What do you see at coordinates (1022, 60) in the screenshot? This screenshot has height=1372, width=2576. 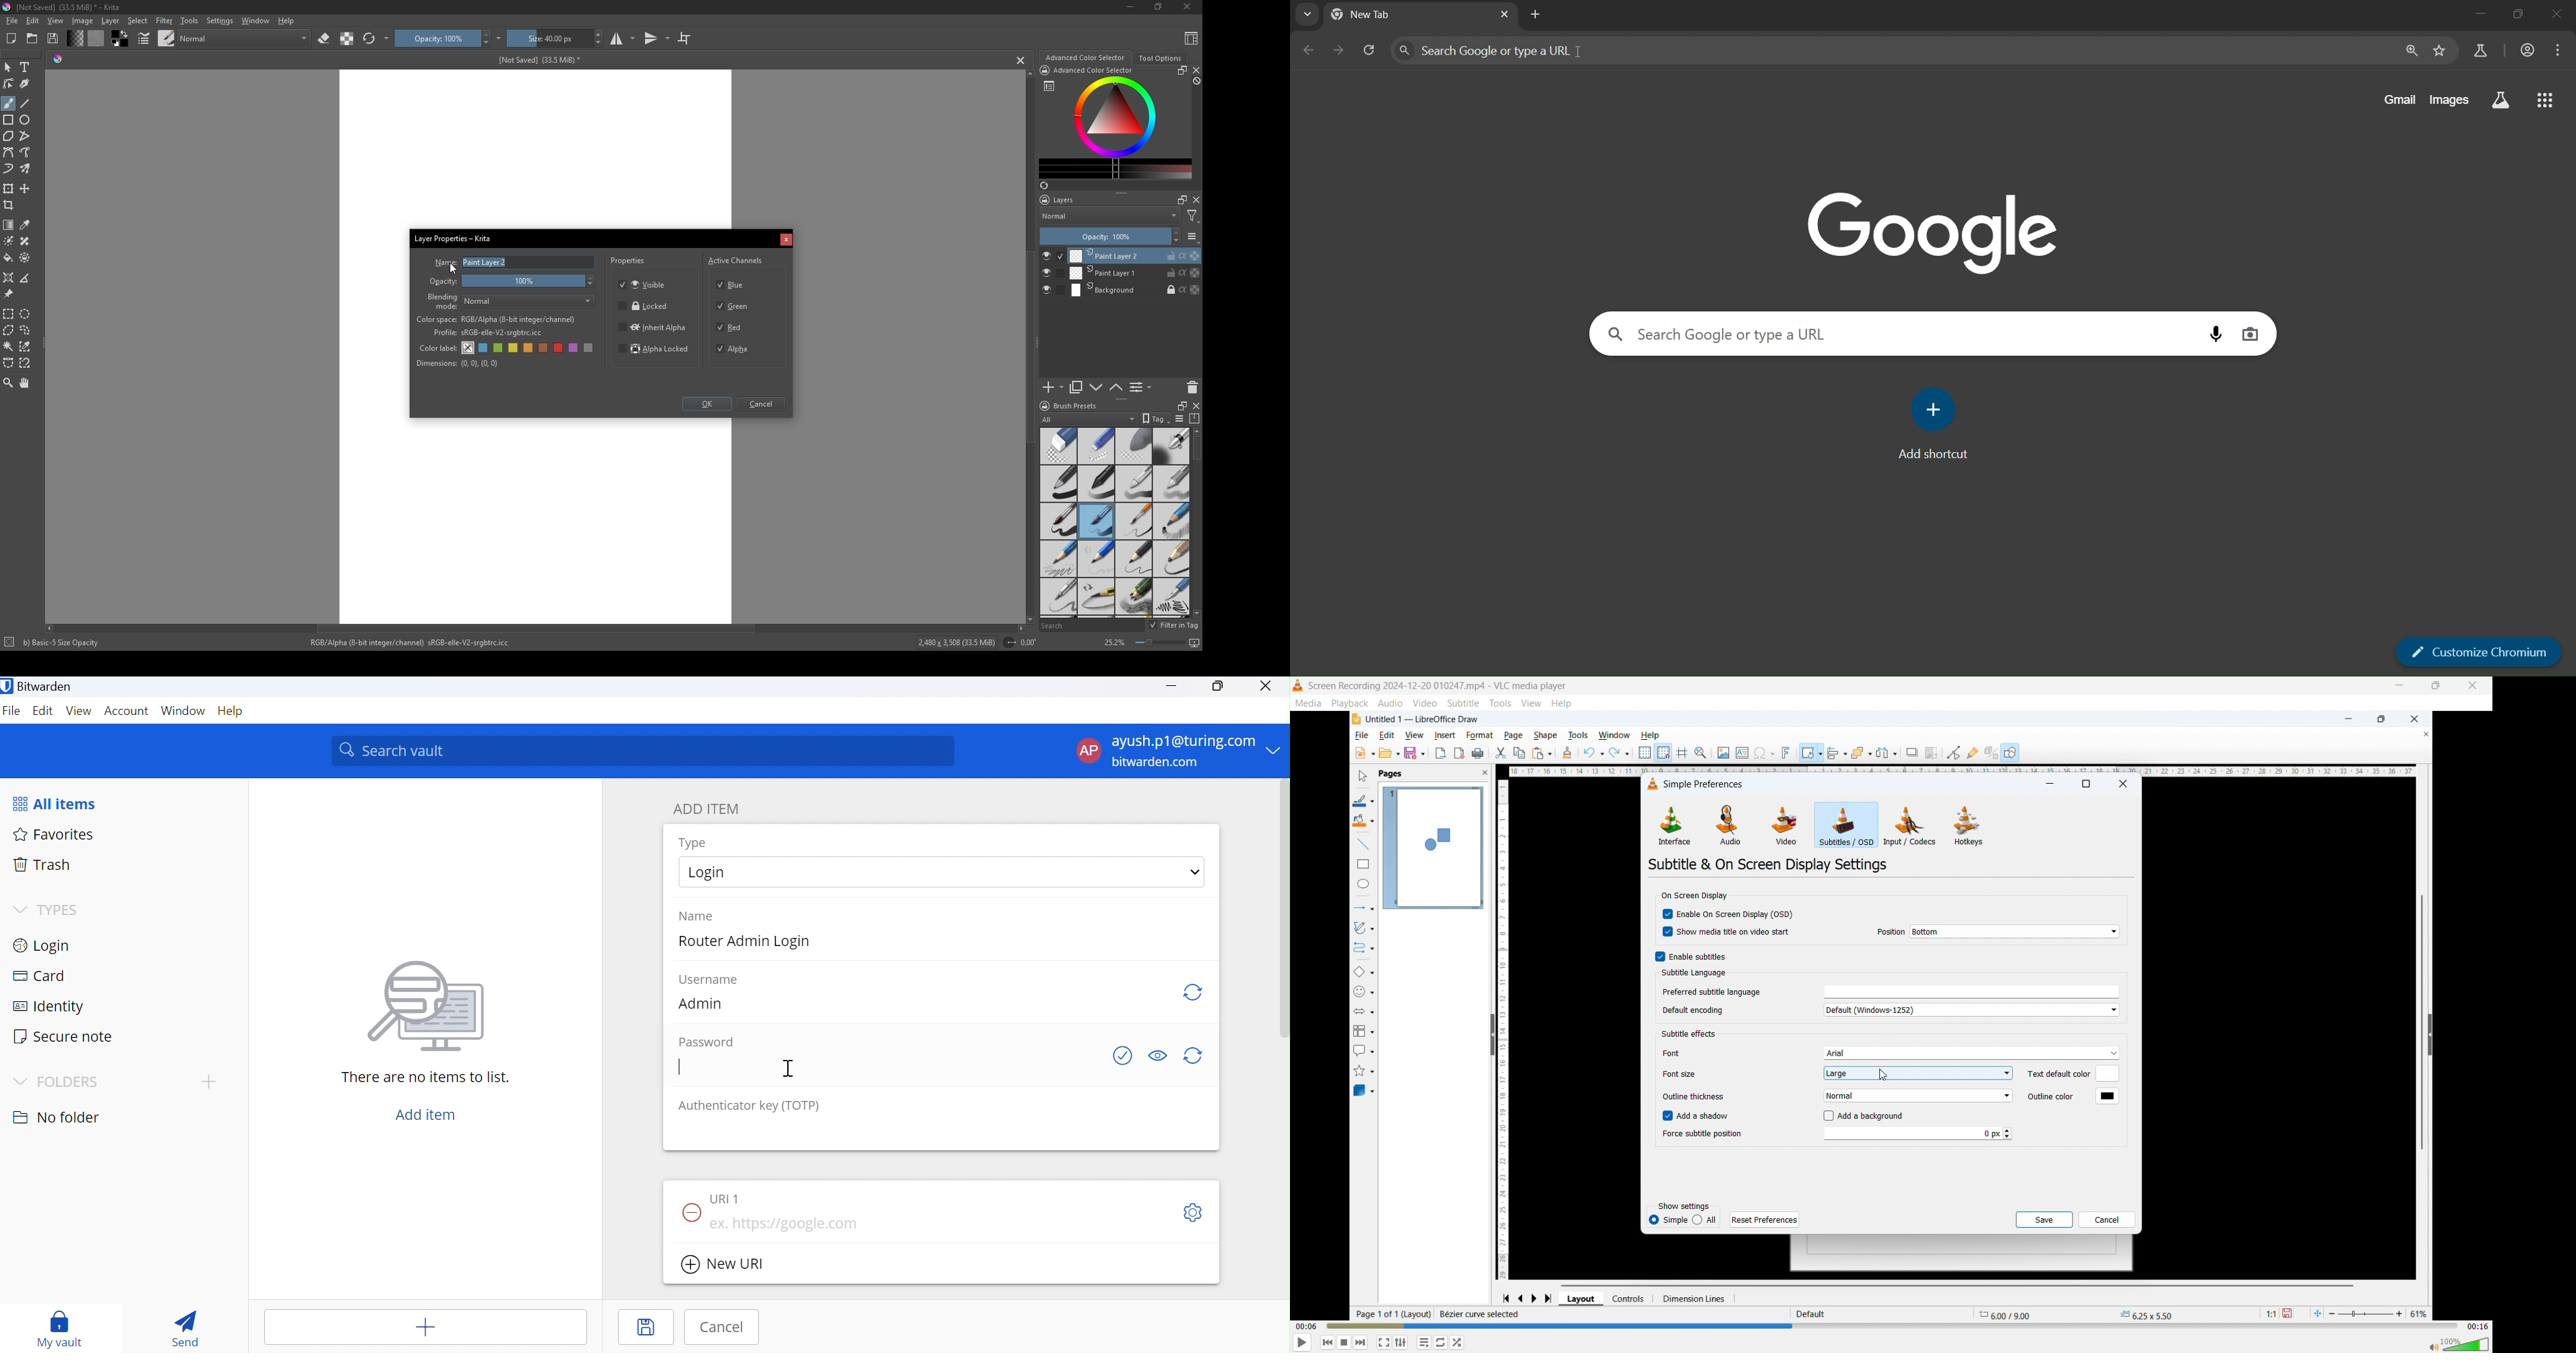 I see `cancel` at bounding box center [1022, 60].